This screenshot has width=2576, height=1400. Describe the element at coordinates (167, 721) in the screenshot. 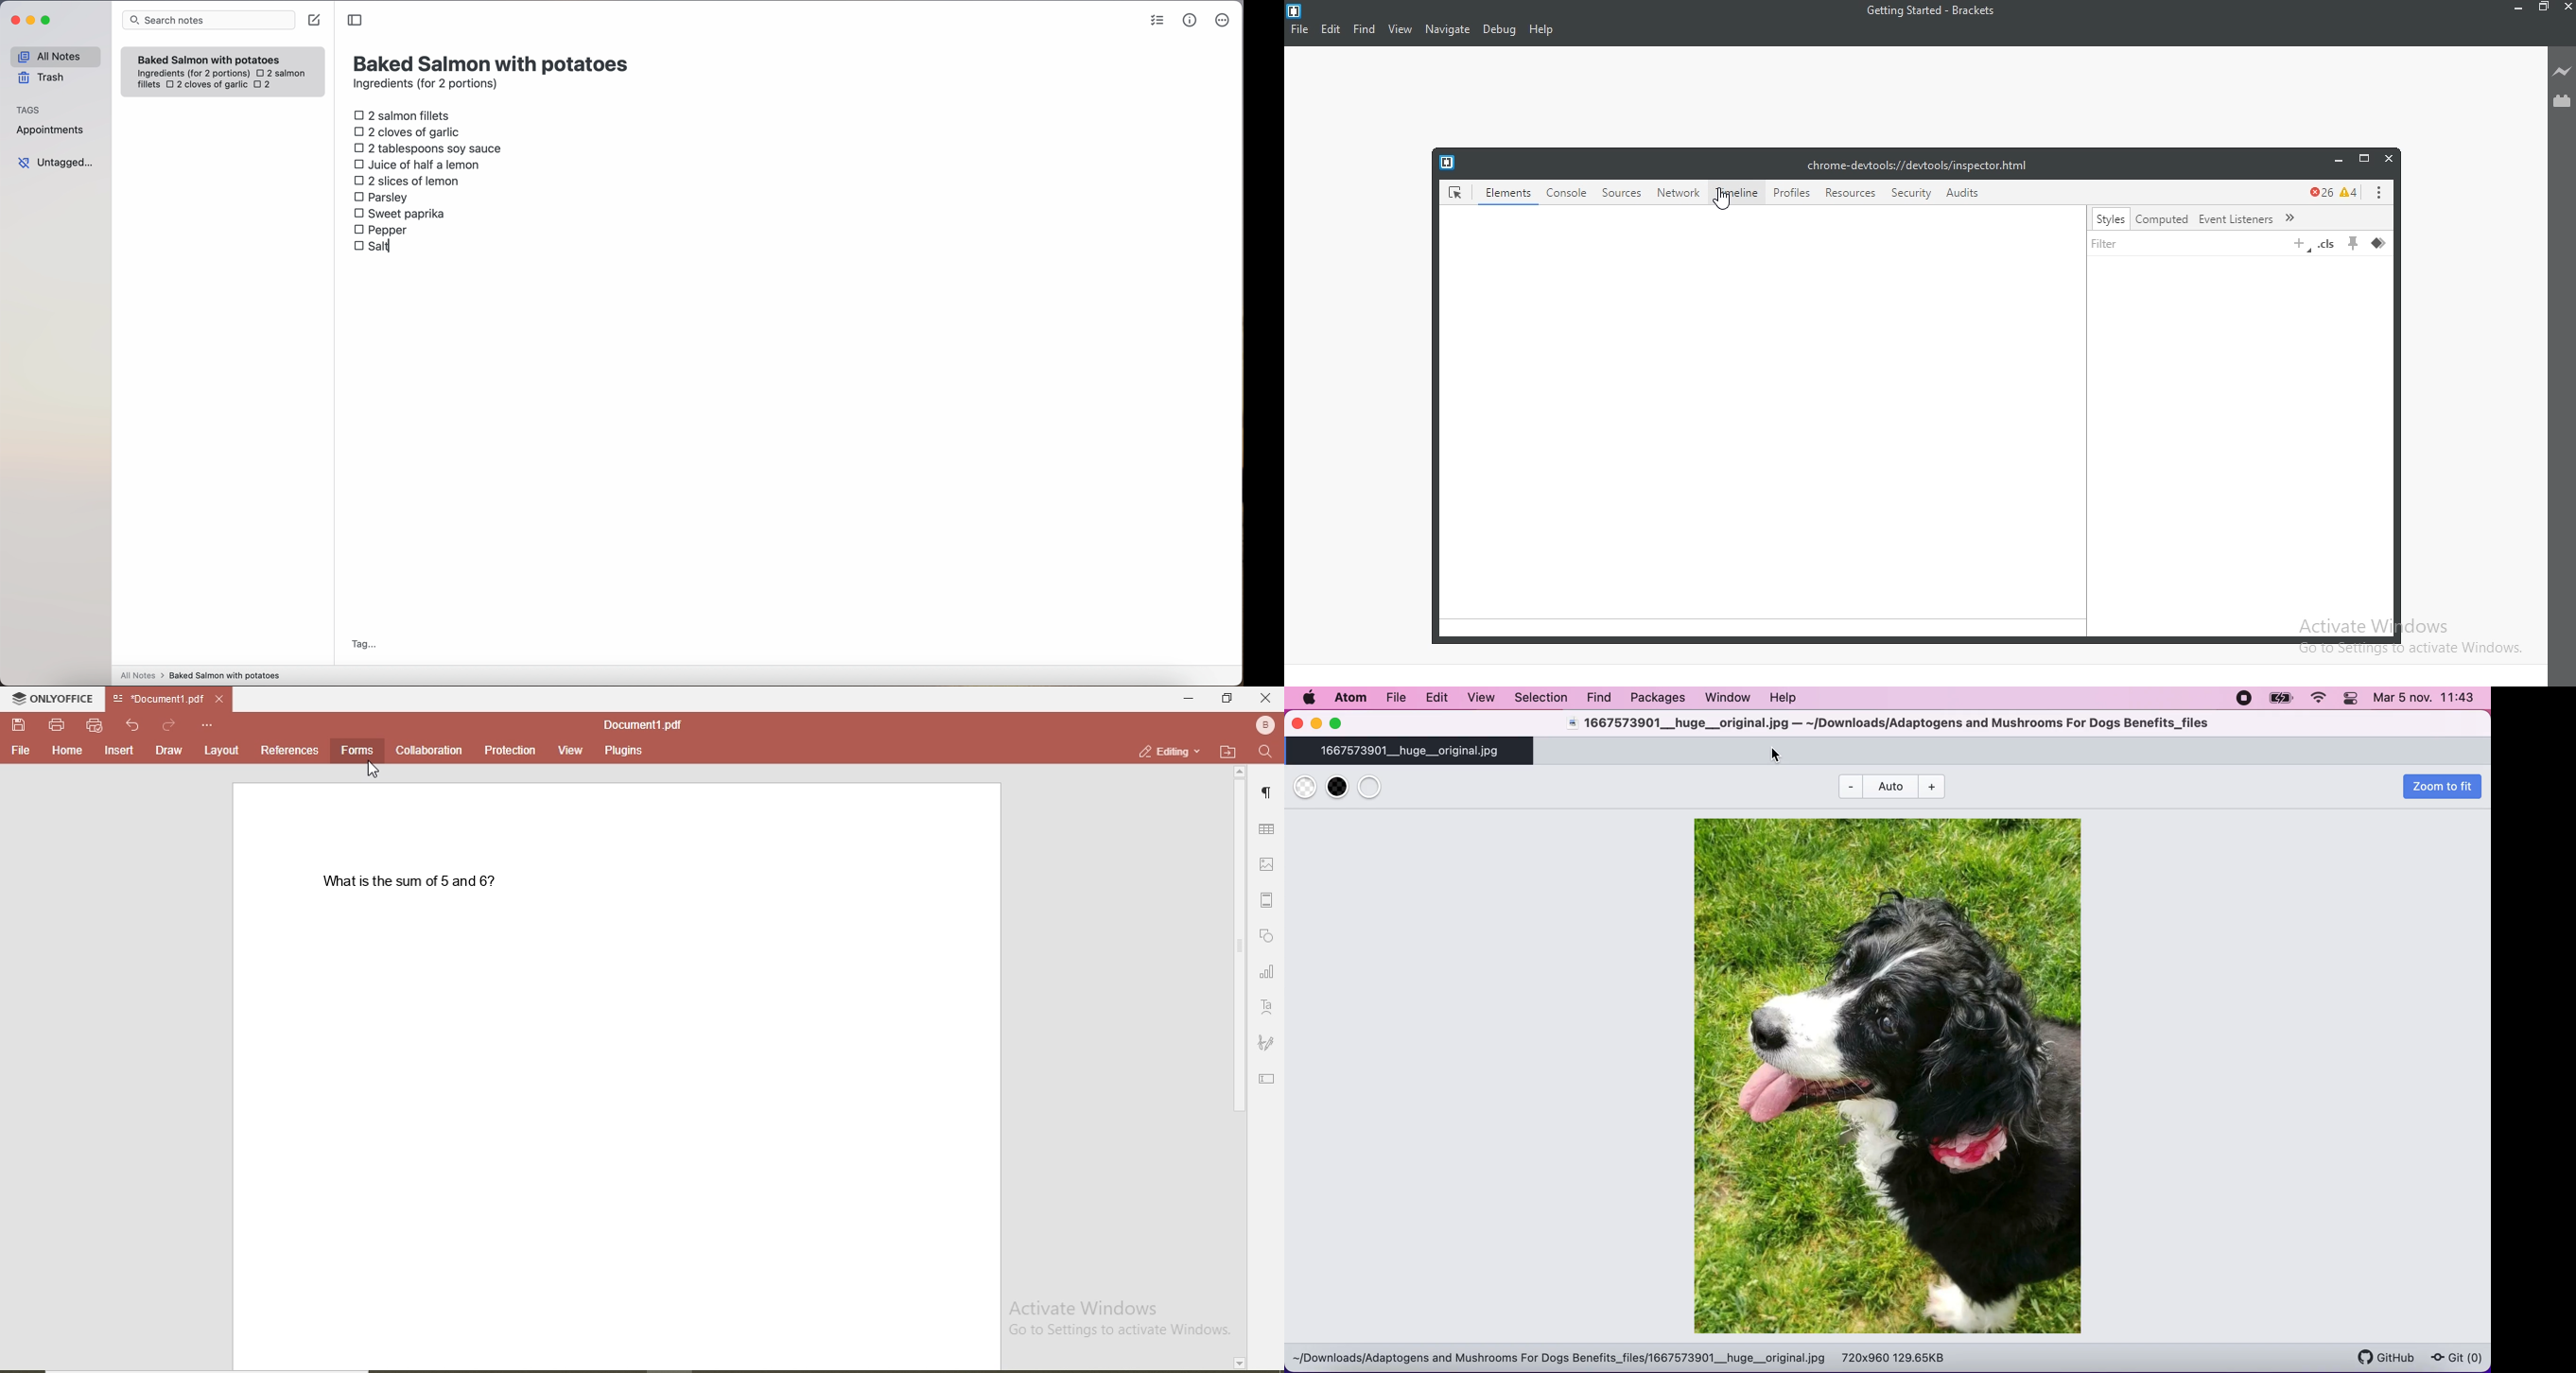

I see `redo` at that location.